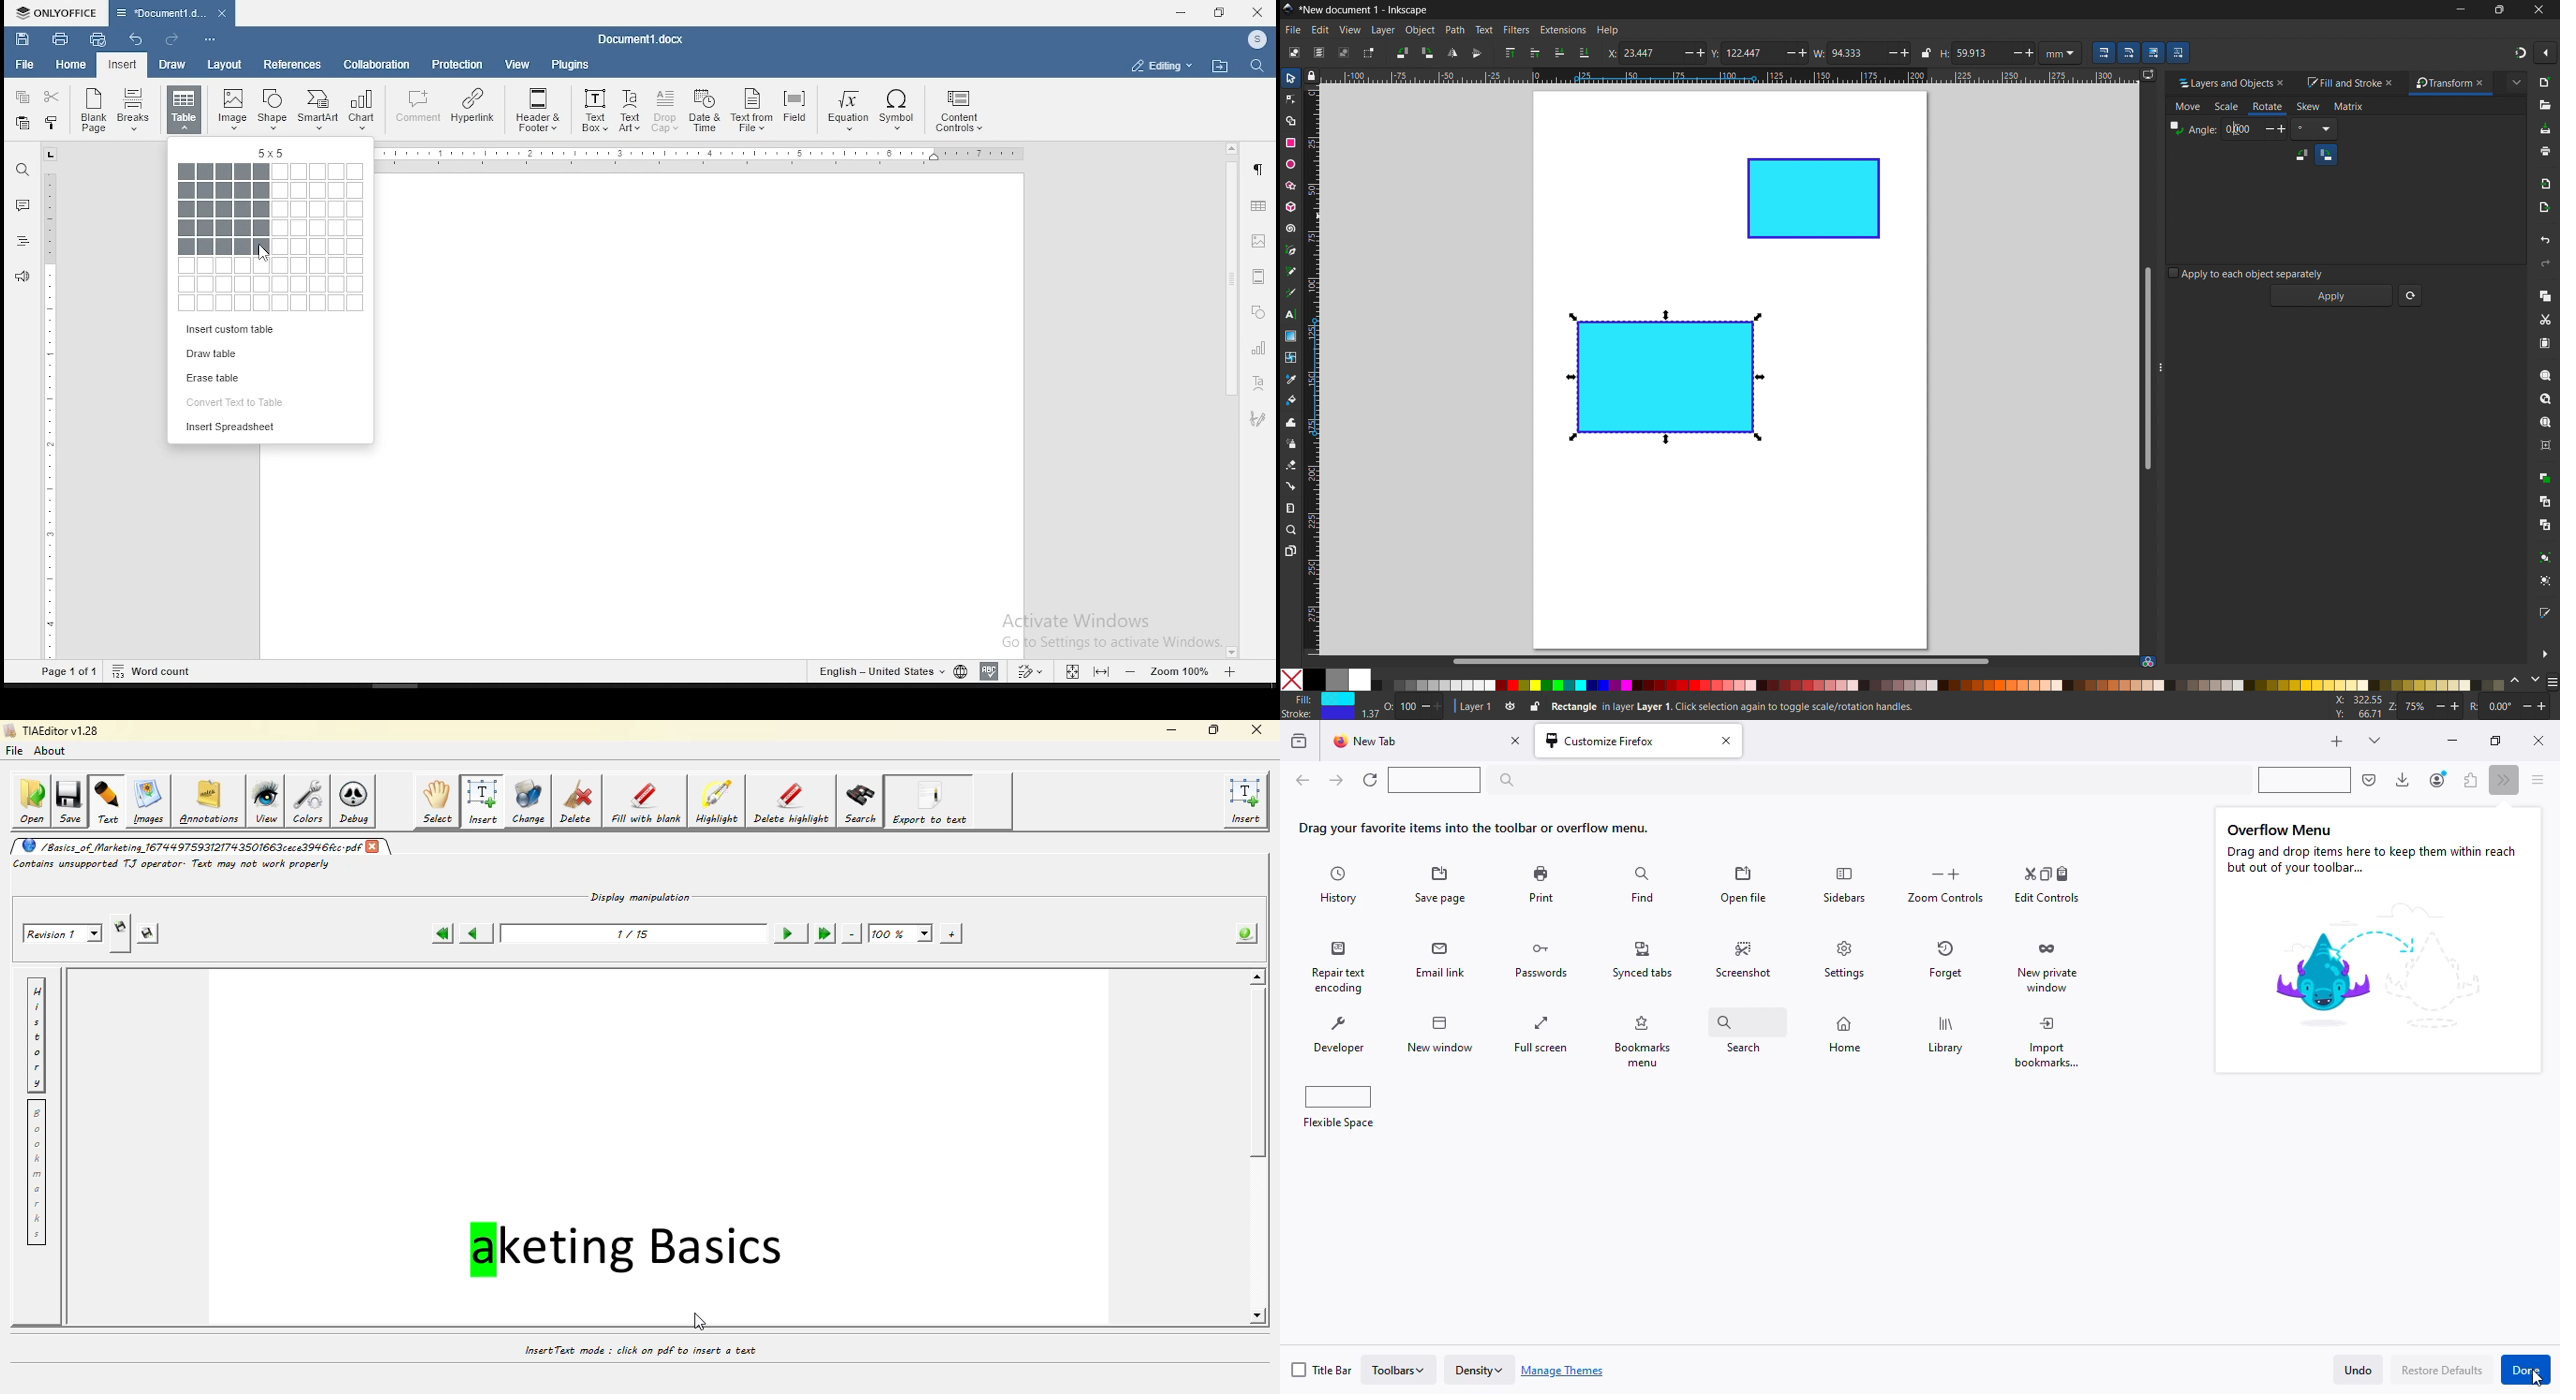  Describe the element at coordinates (2545, 445) in the screenshot. I see `zoom center page` at that location.